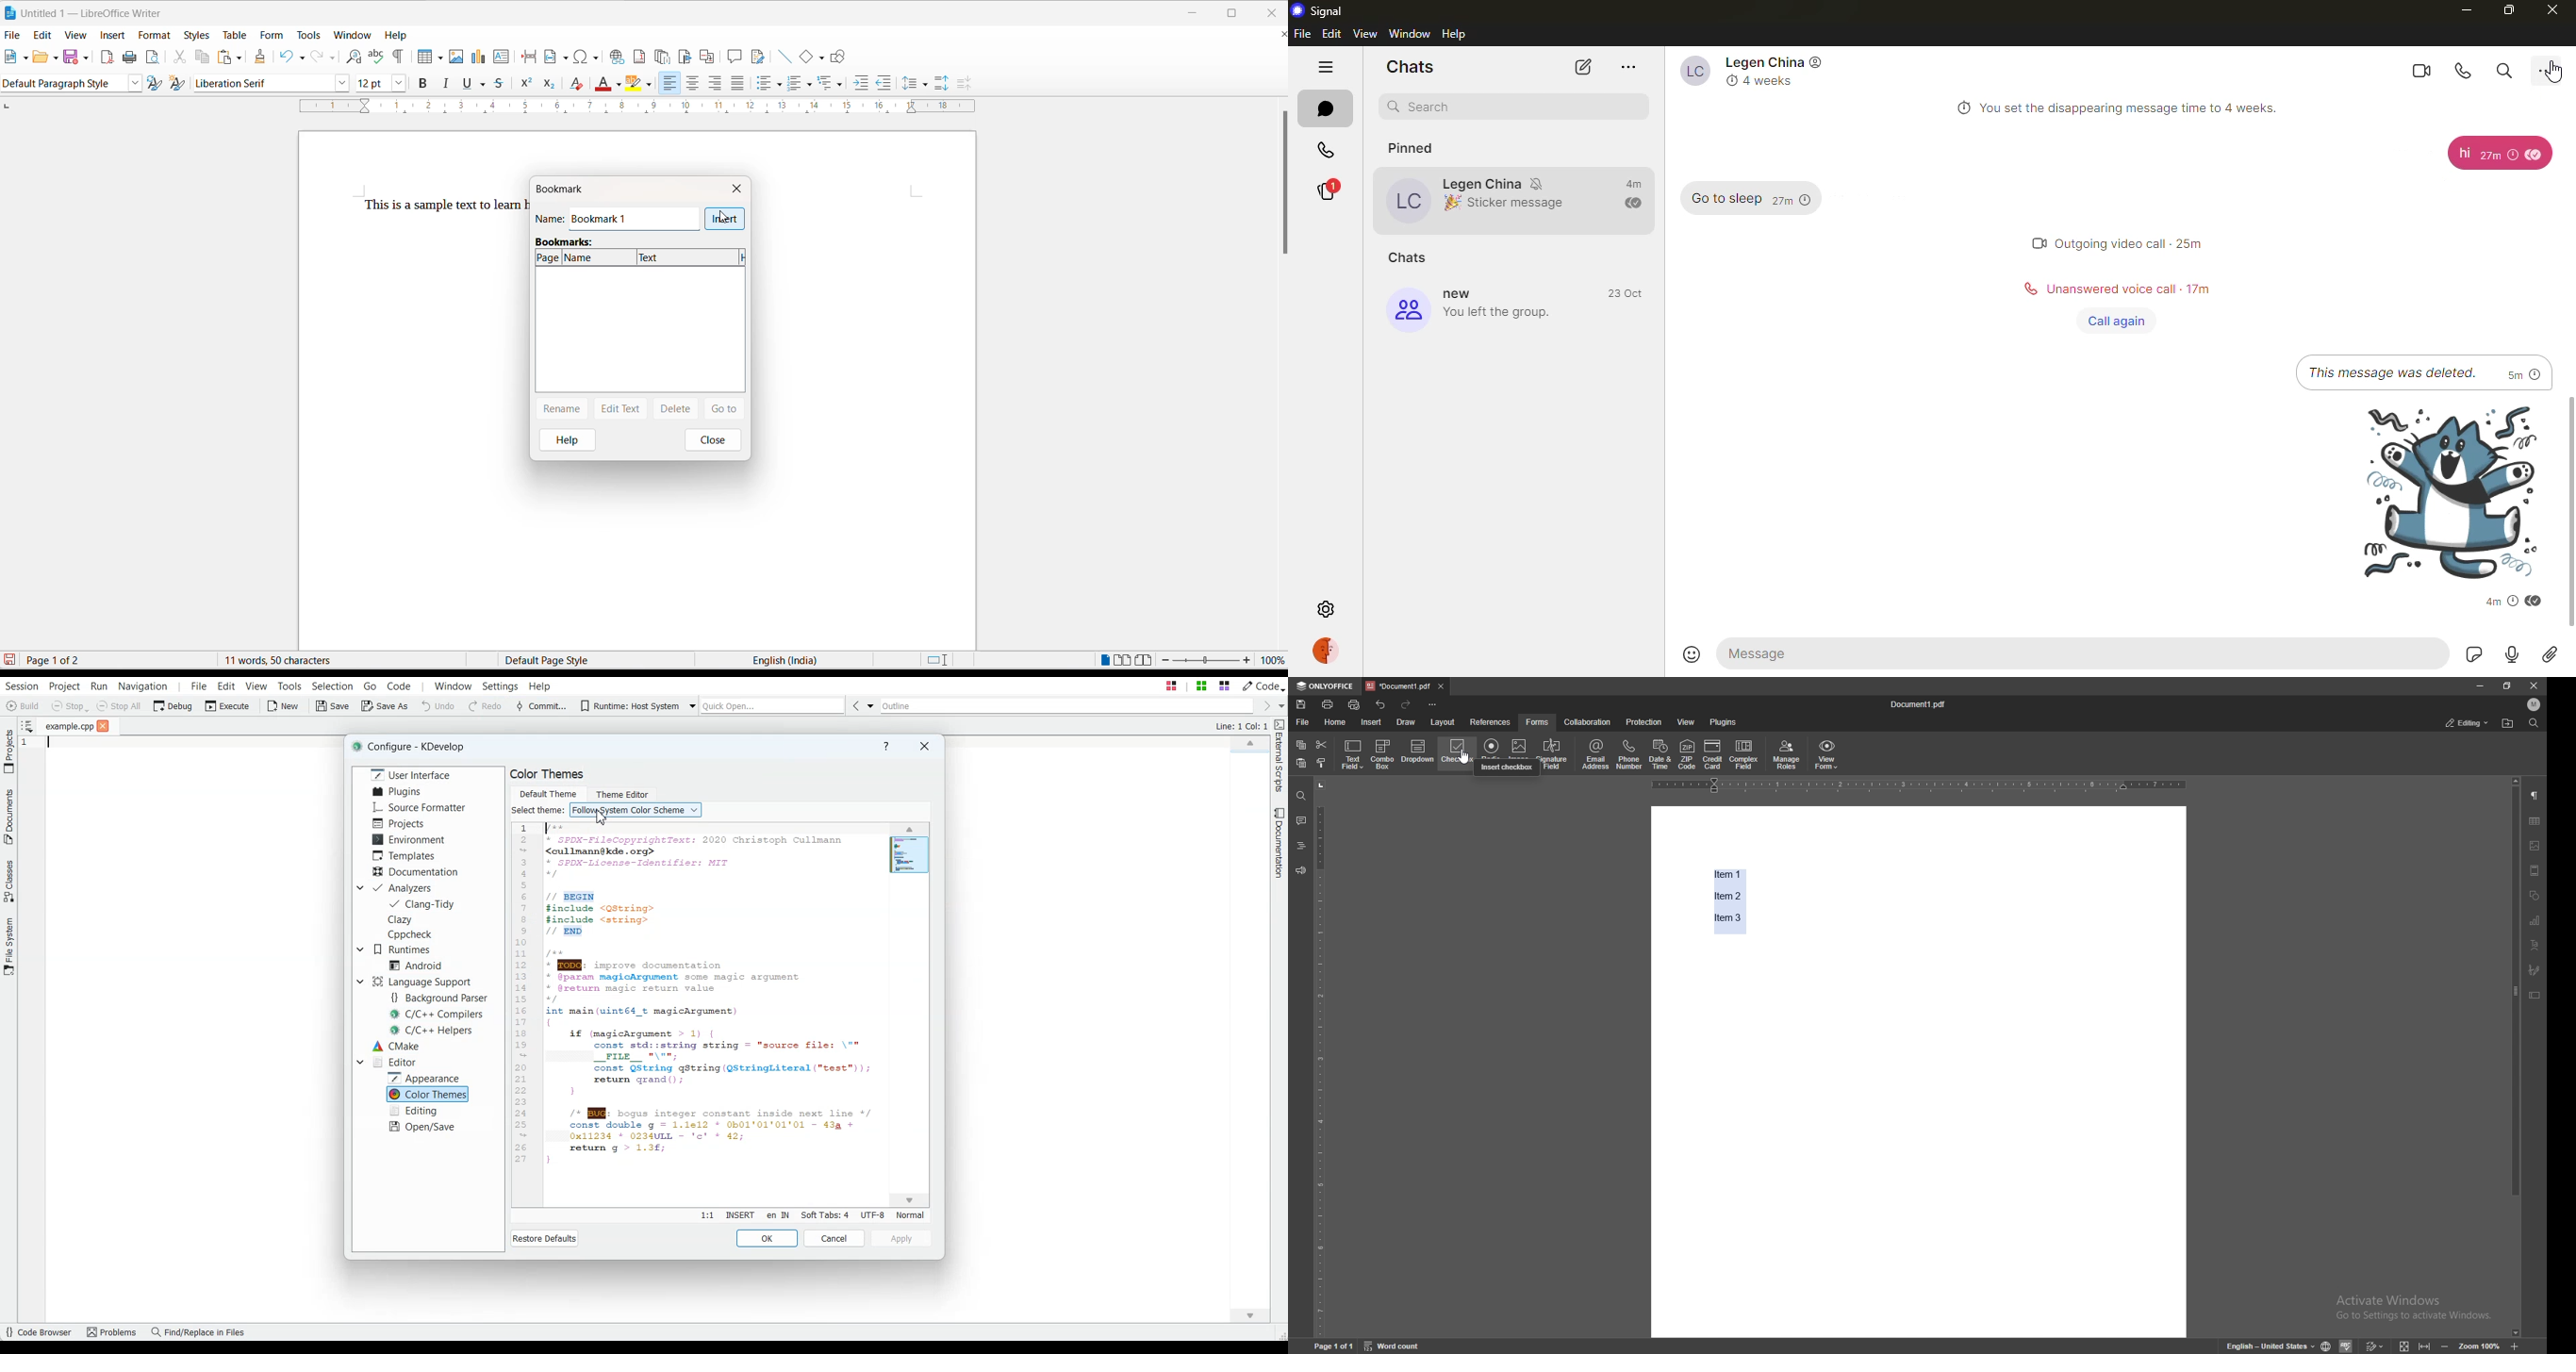 The height and width of the screenshot is (1372, 2576). I want to click on vertical scale, so click(1321, 1057).